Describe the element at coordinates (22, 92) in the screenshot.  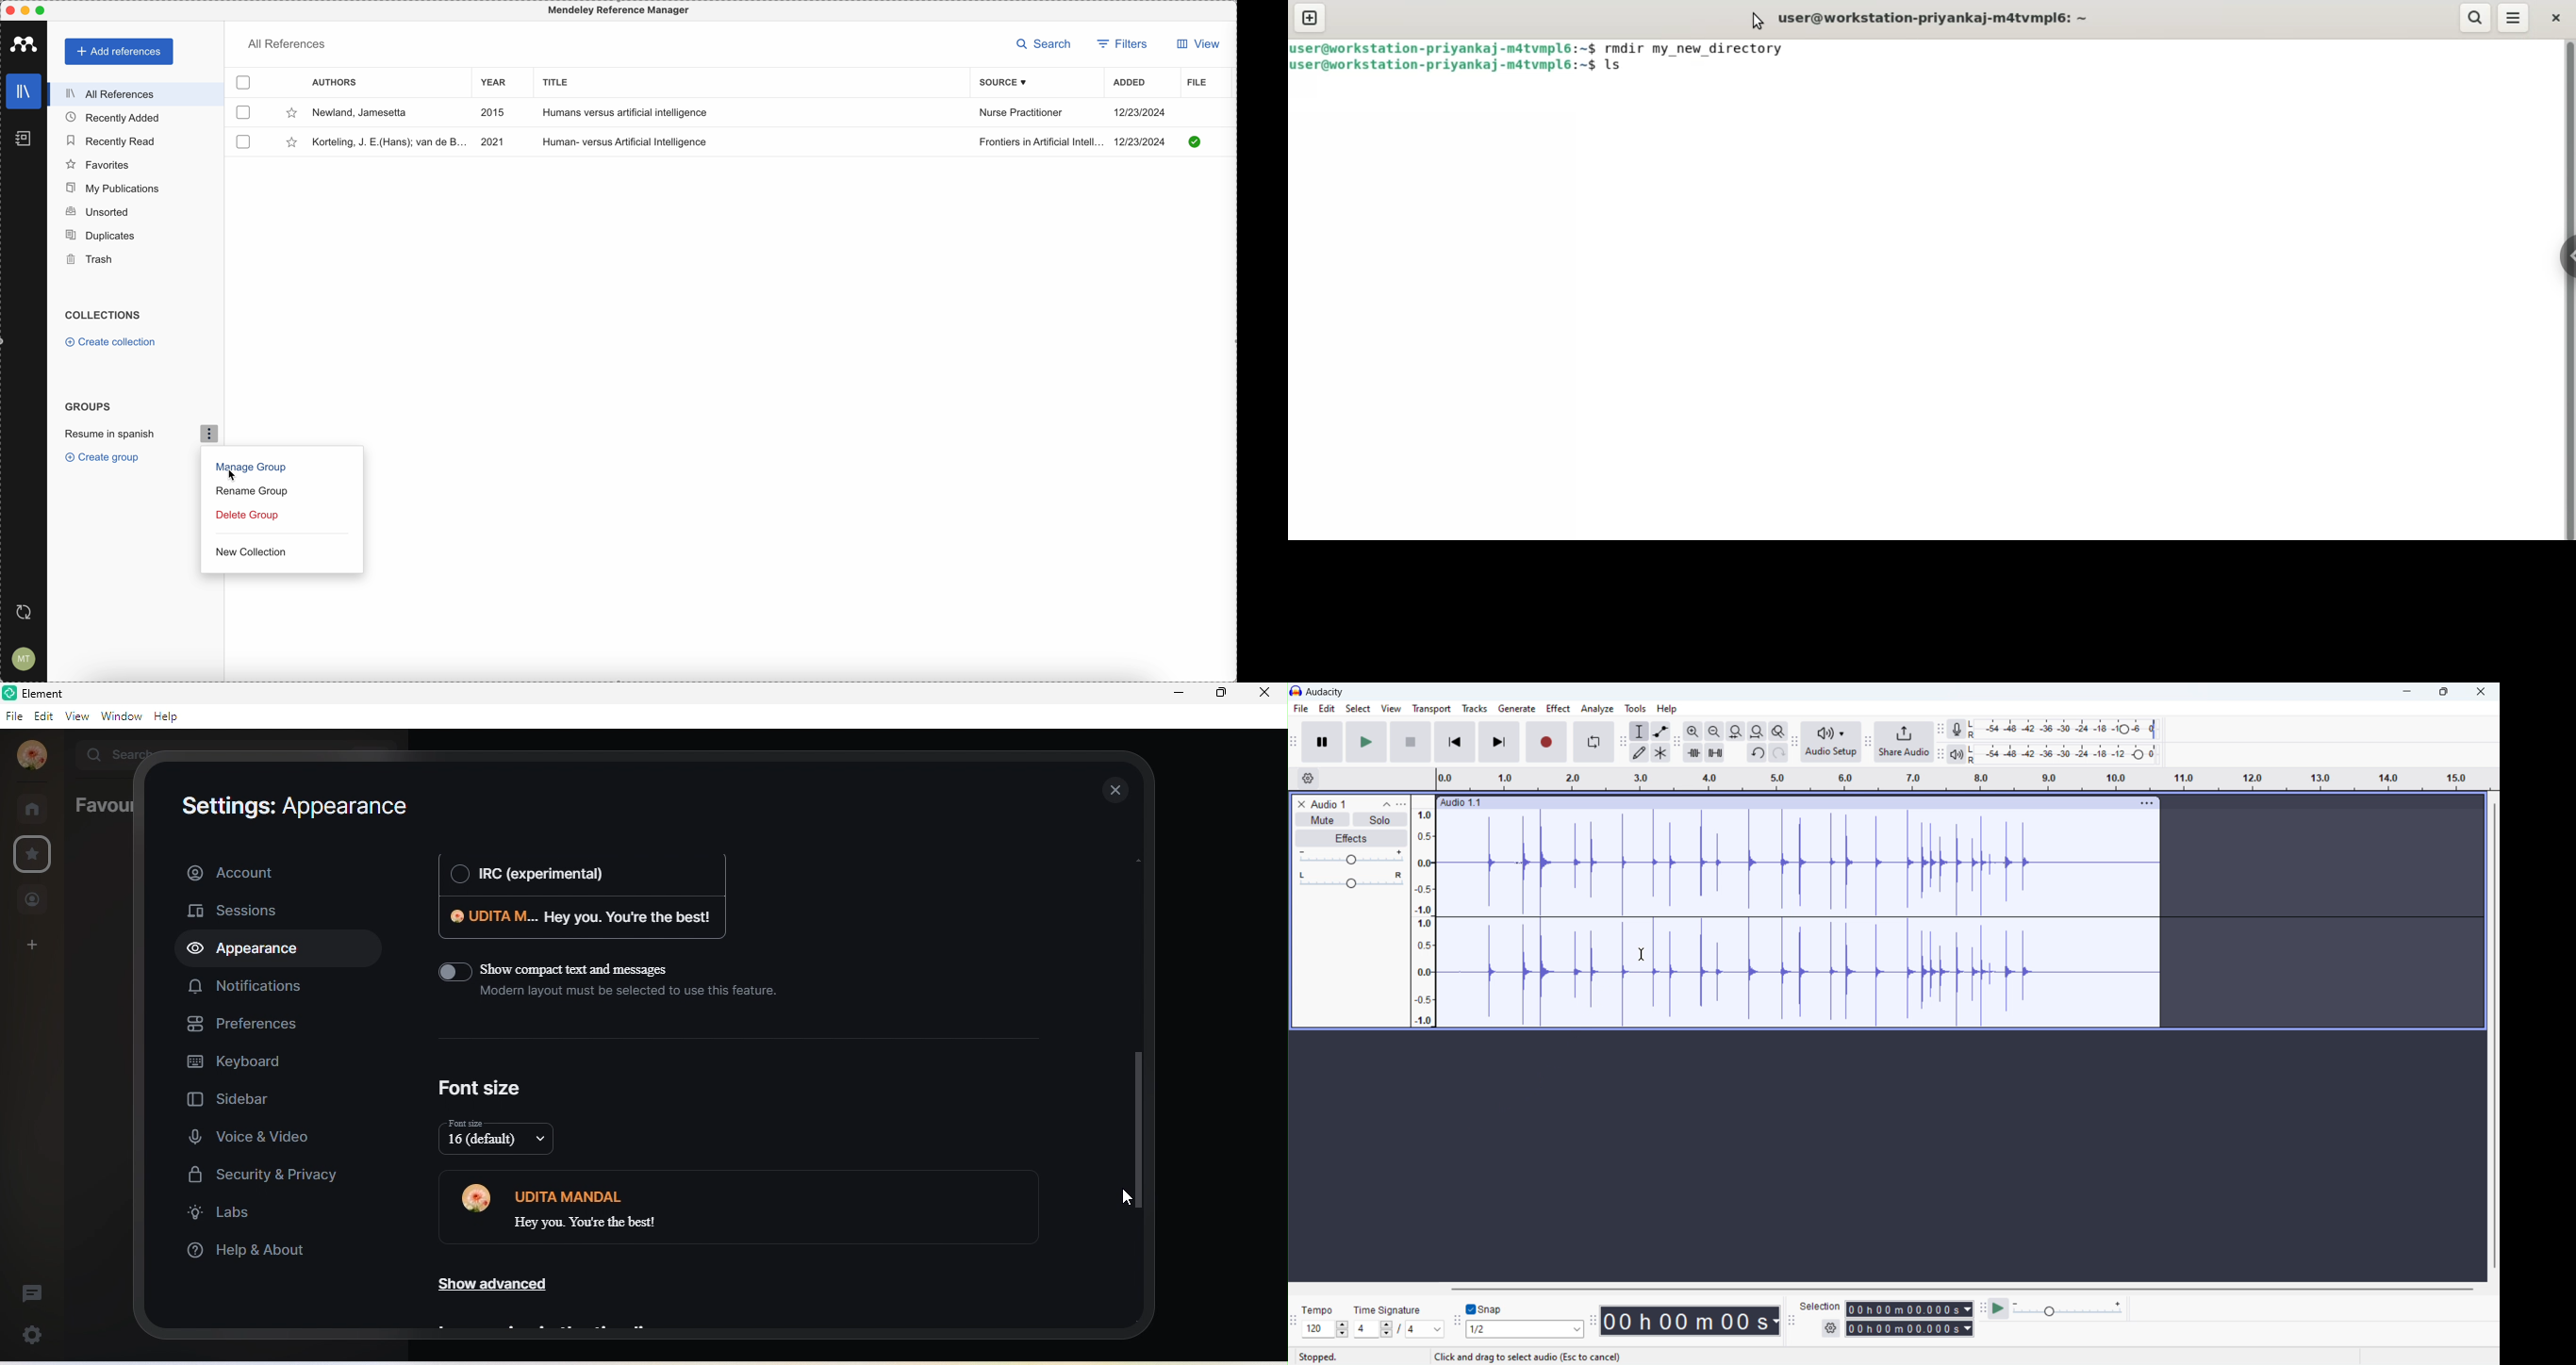
I see `library` at that location.